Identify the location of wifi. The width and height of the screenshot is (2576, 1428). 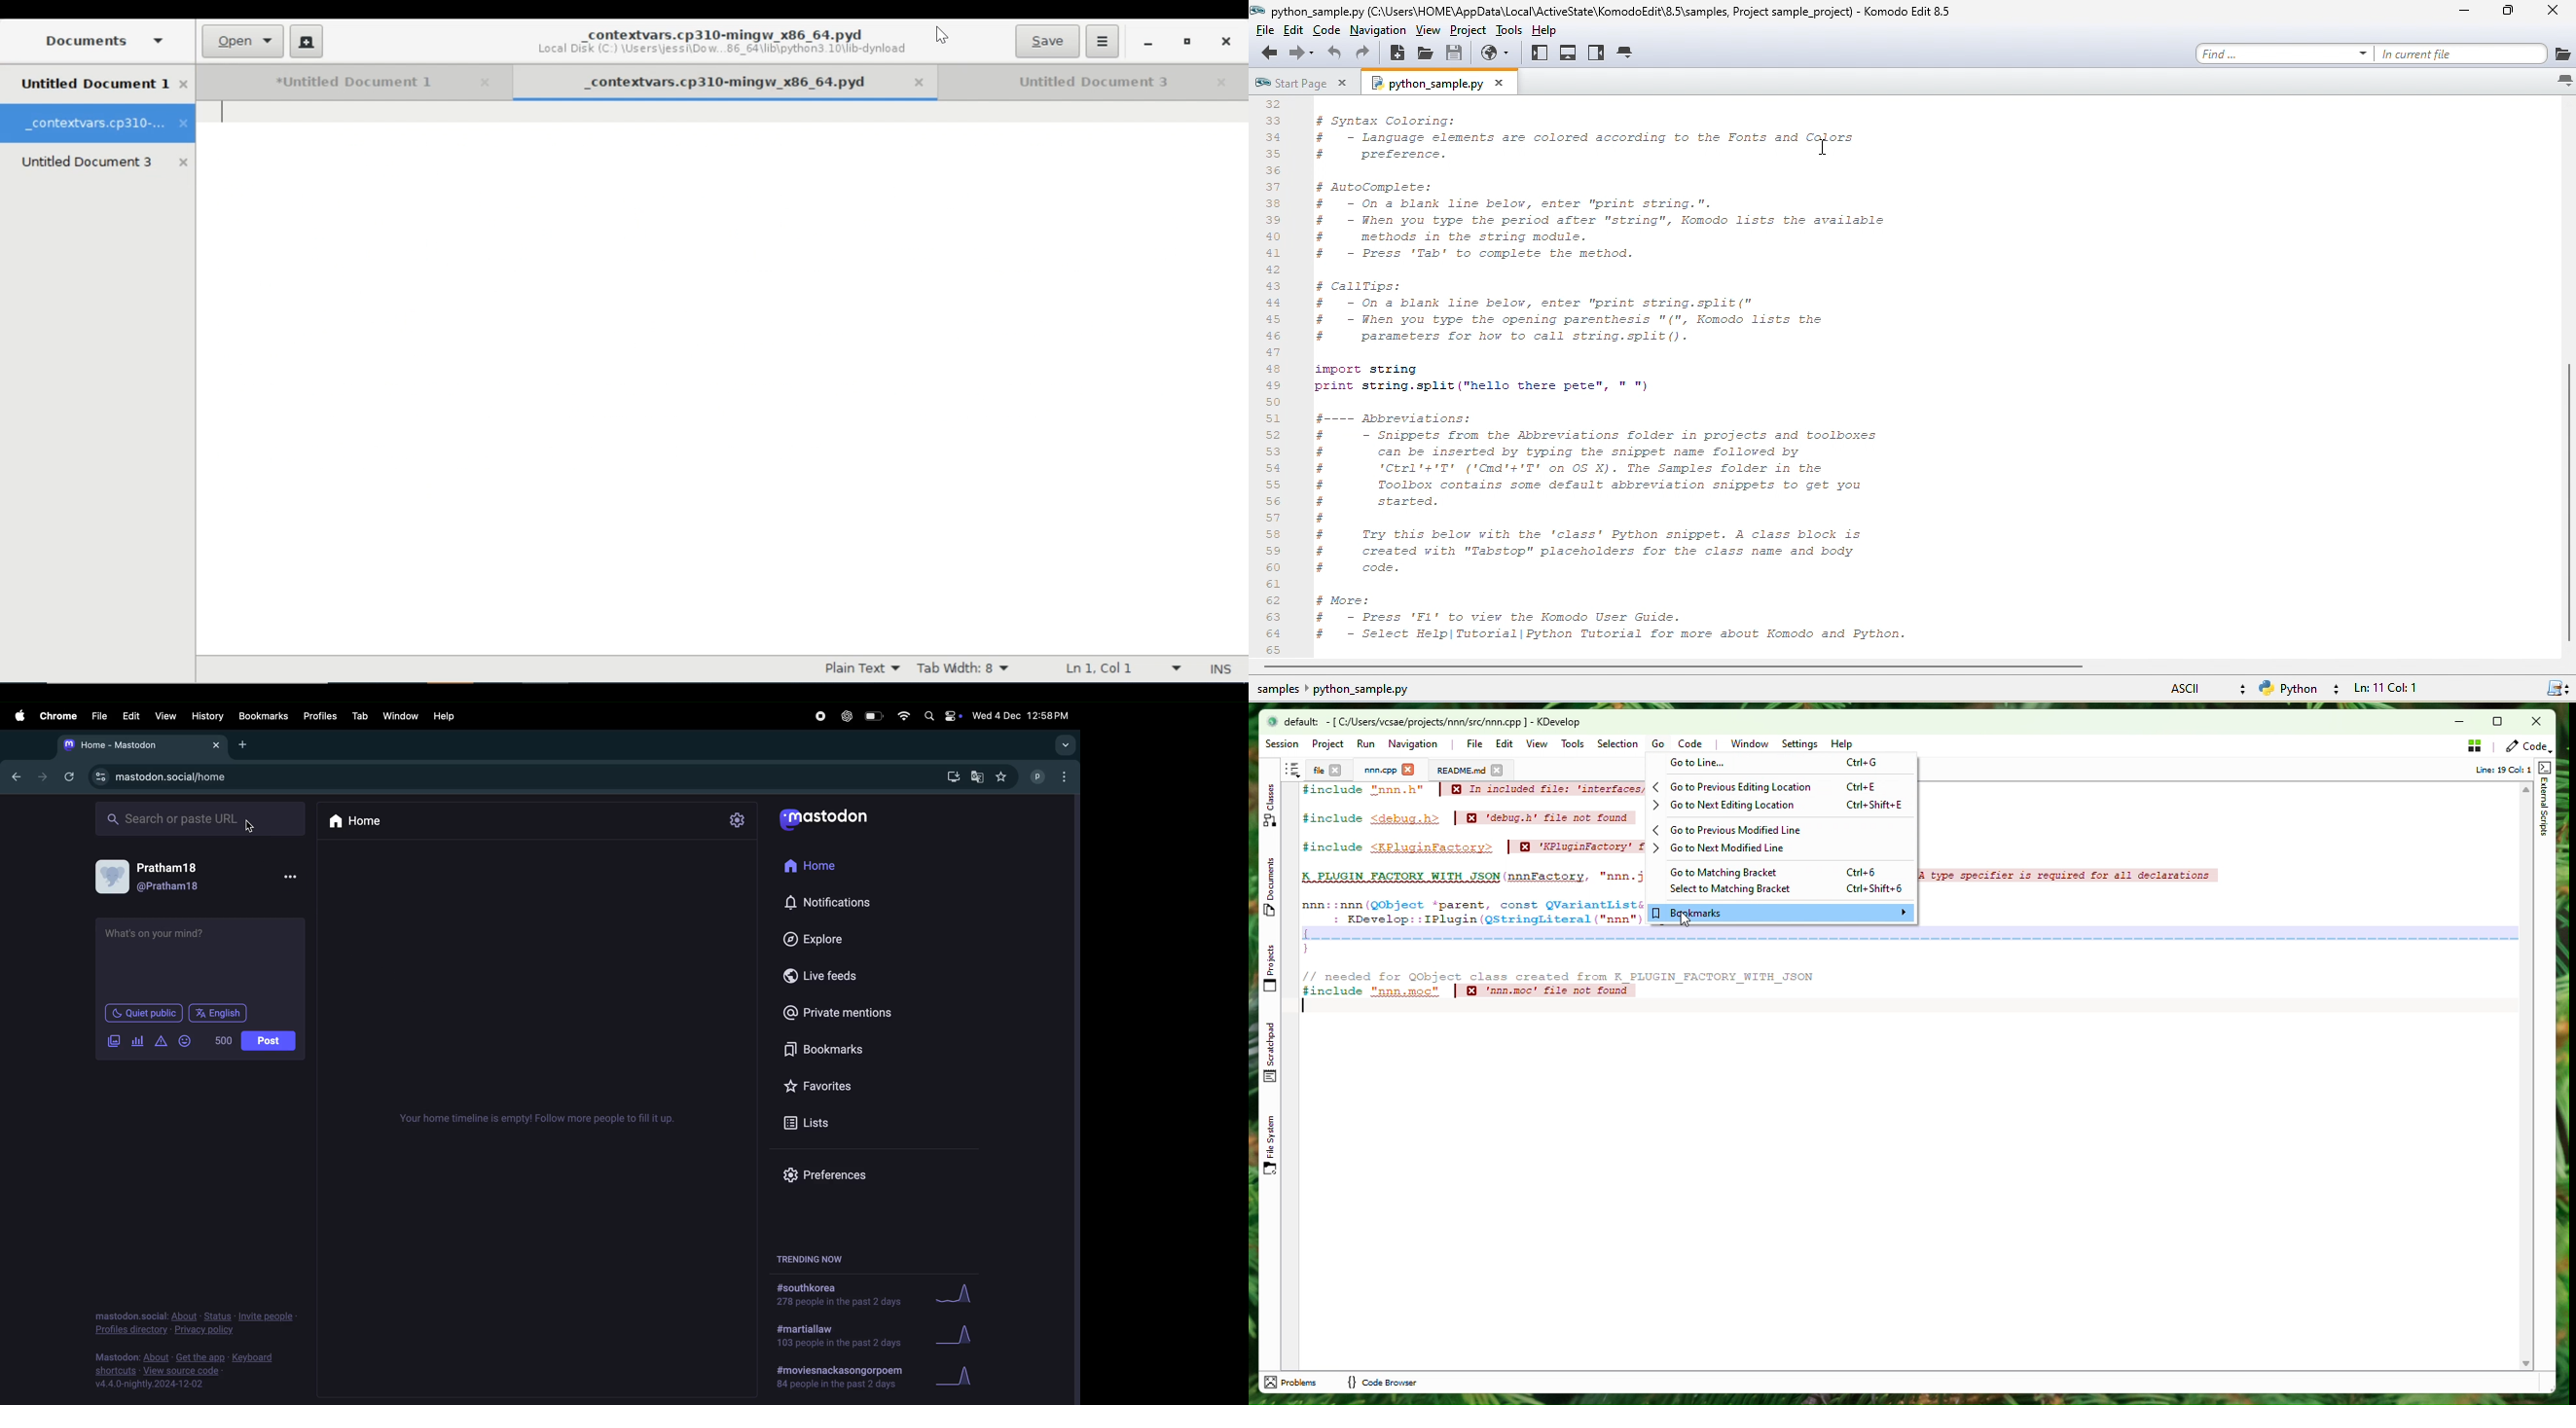
(901, 715).